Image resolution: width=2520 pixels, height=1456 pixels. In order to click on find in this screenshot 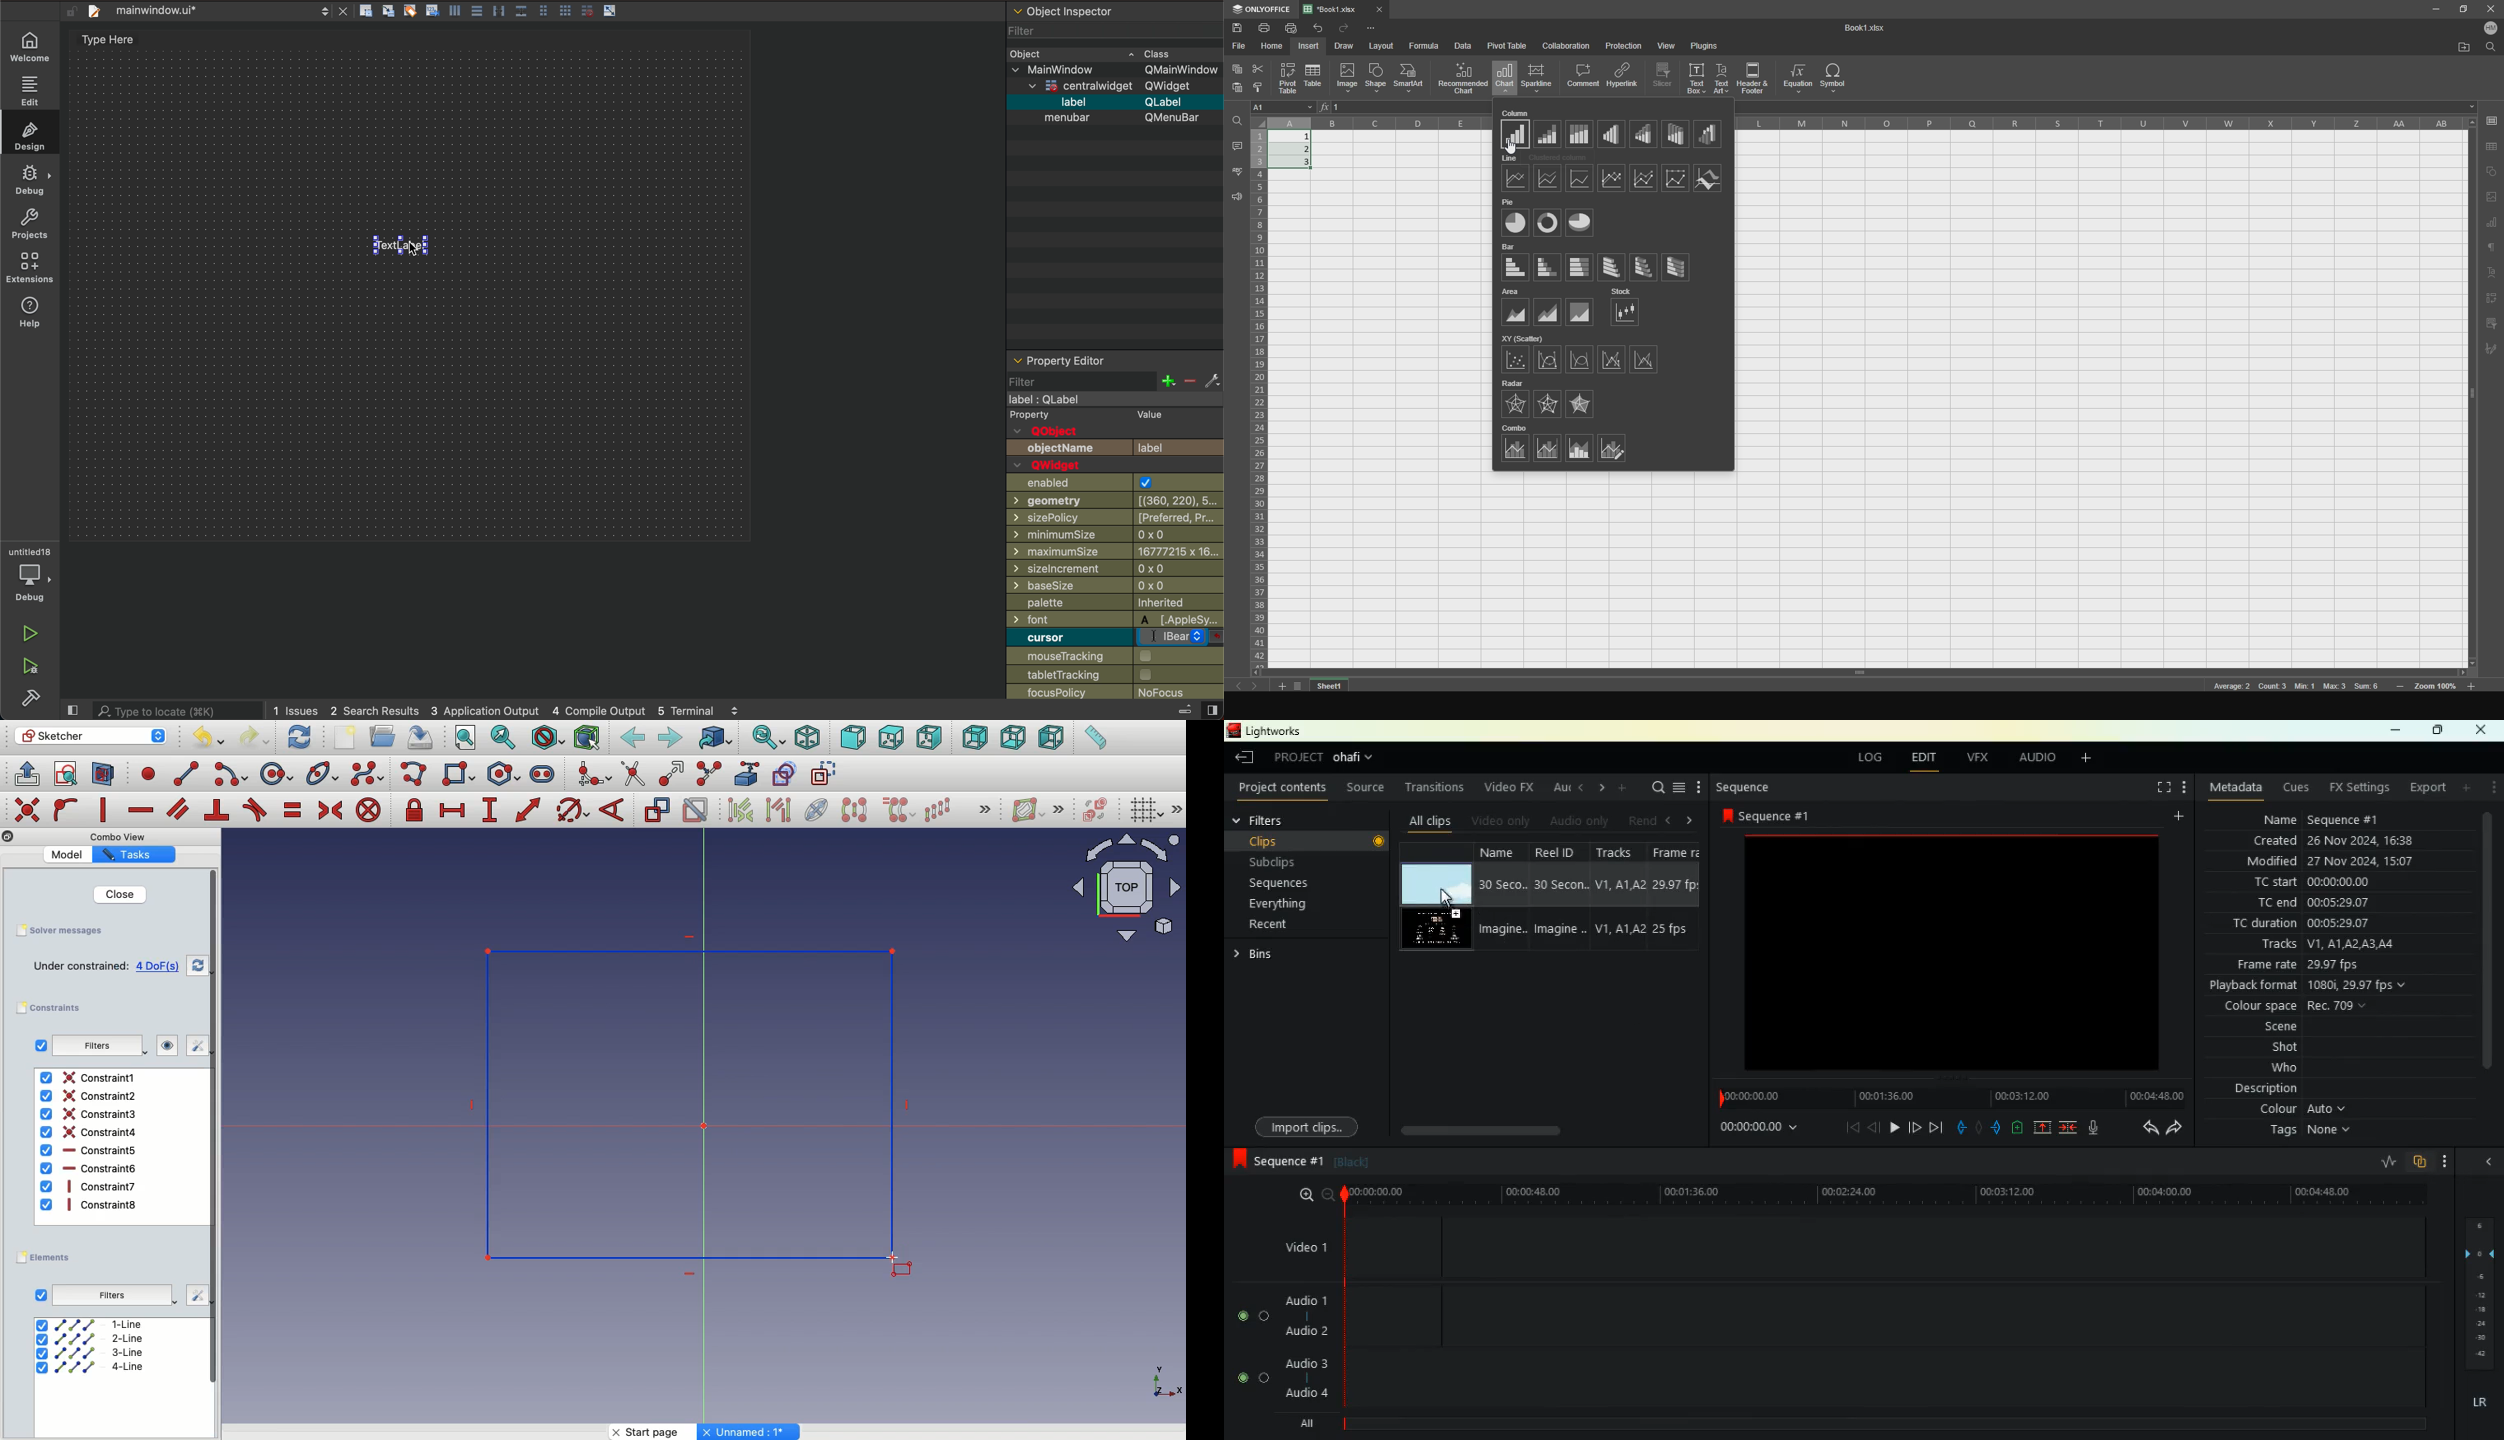, I will do `click(2489, 49)`.